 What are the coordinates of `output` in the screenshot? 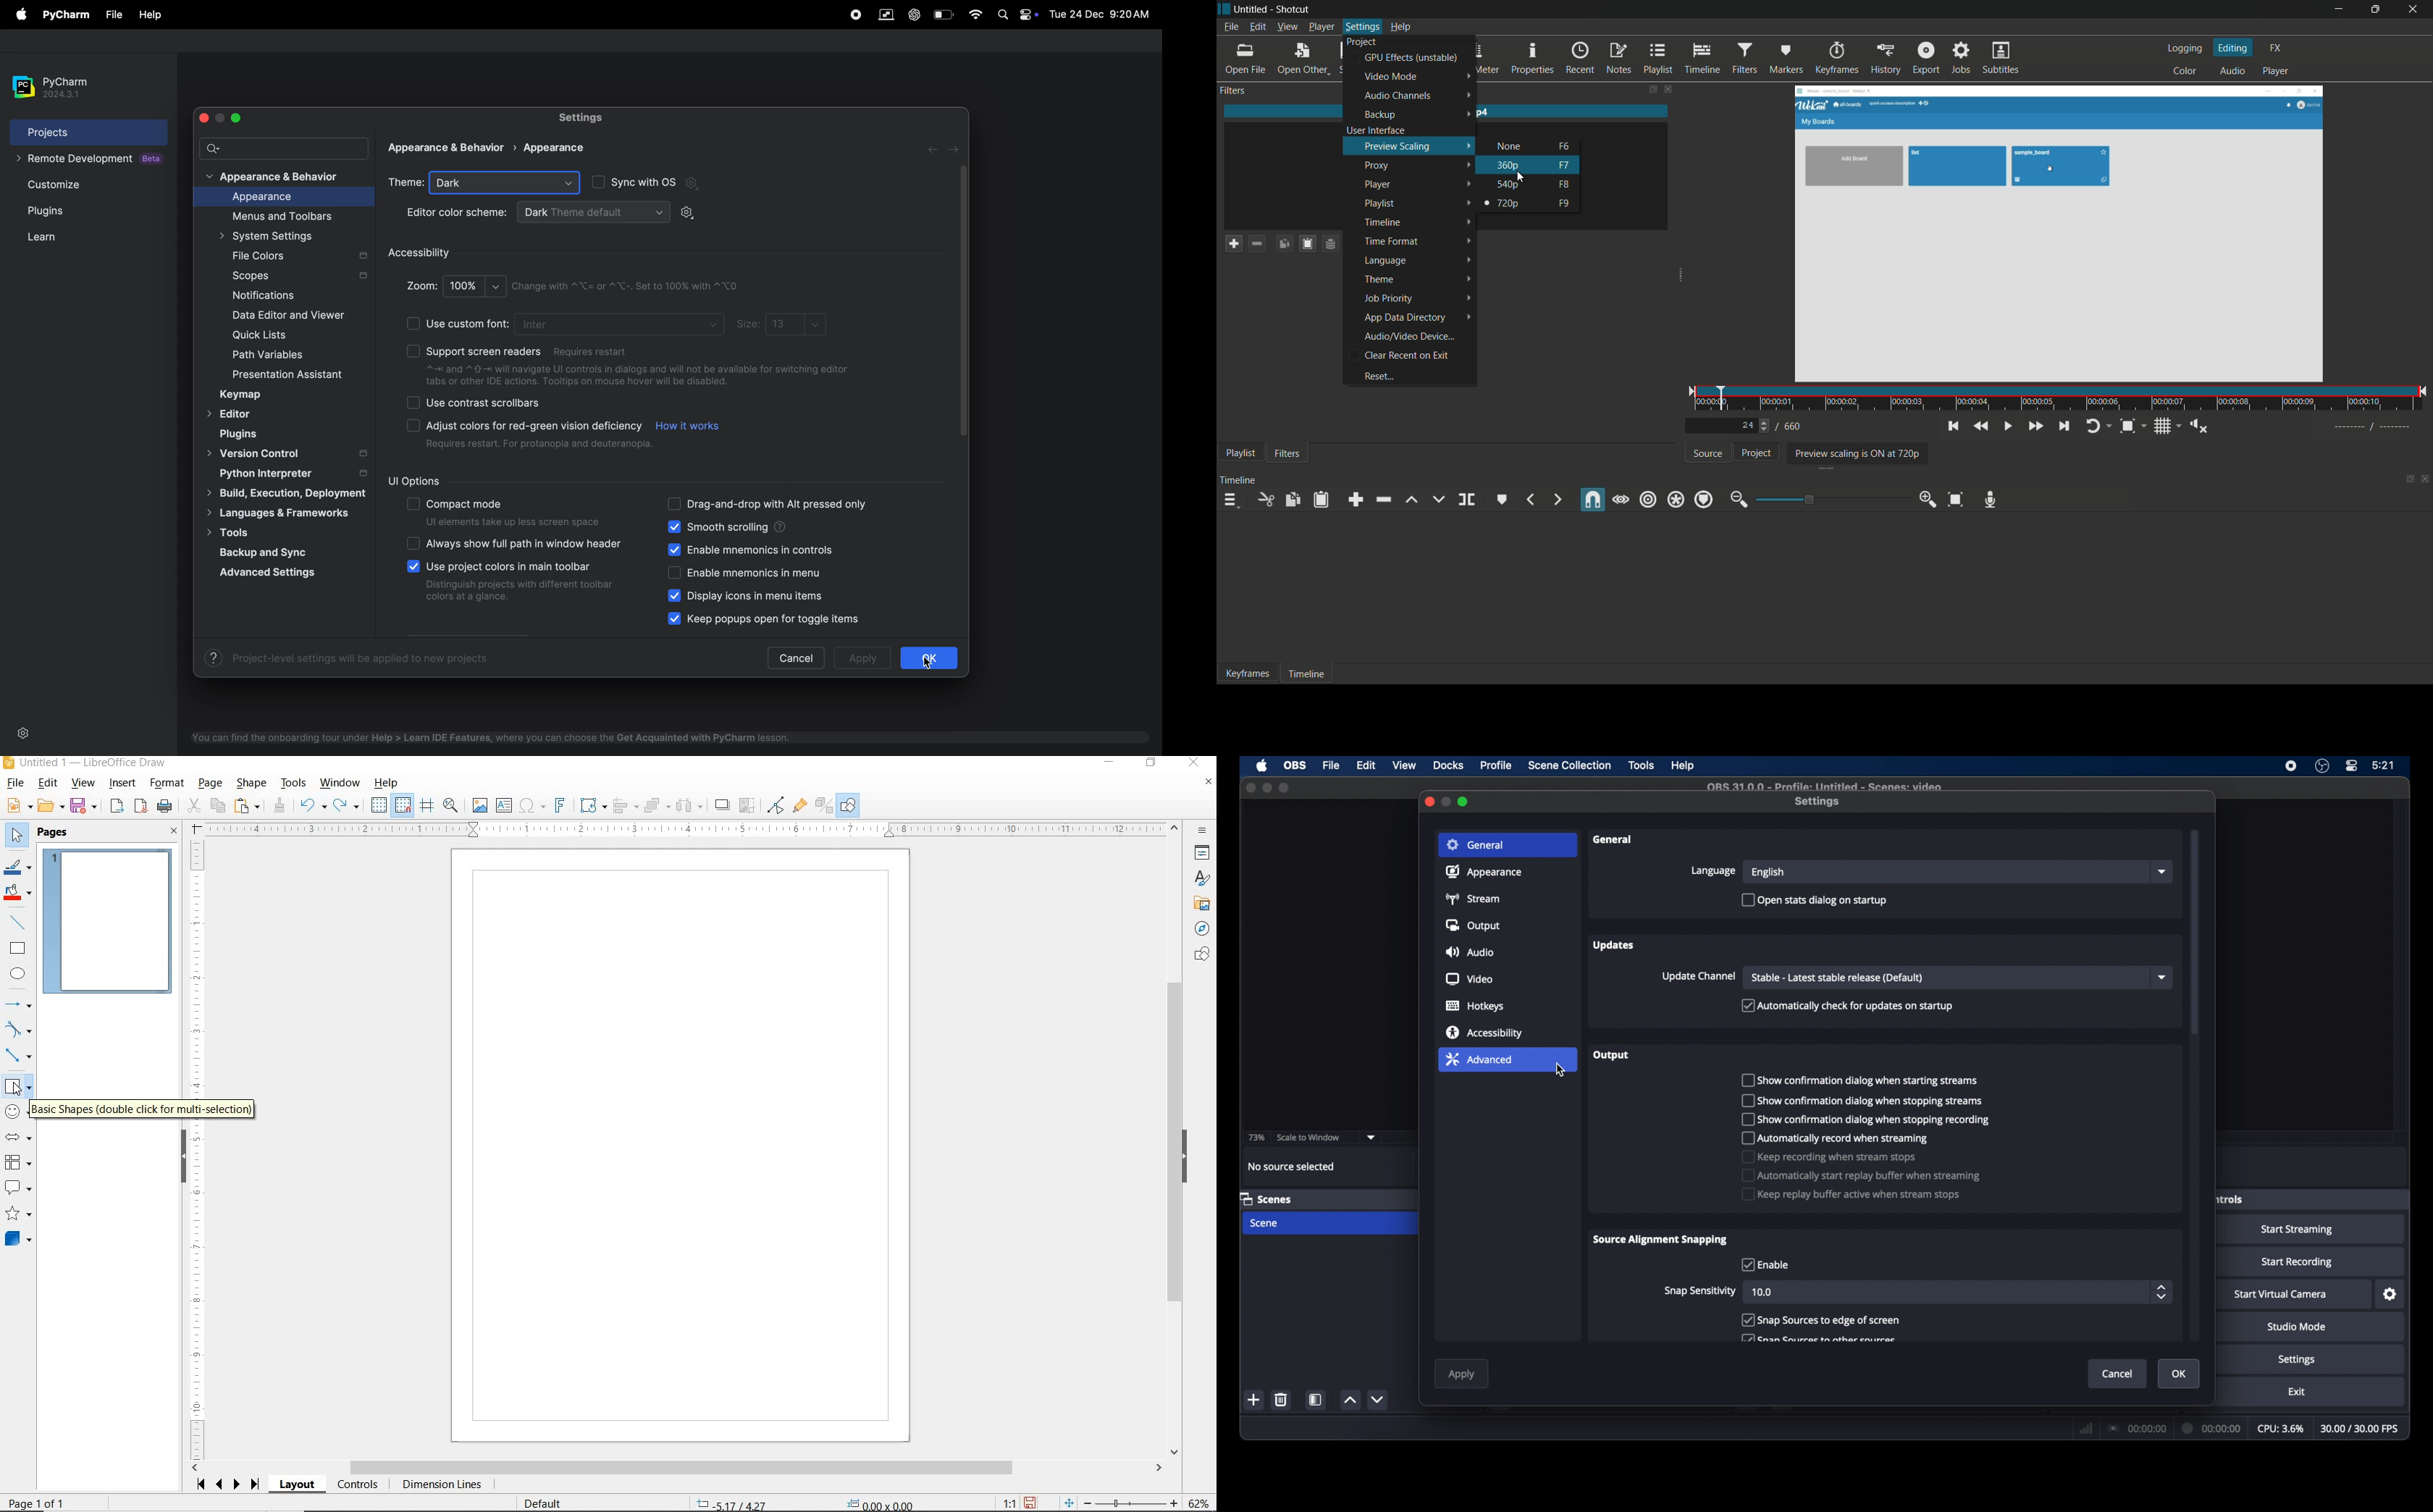 It's located at (1612, 1055).